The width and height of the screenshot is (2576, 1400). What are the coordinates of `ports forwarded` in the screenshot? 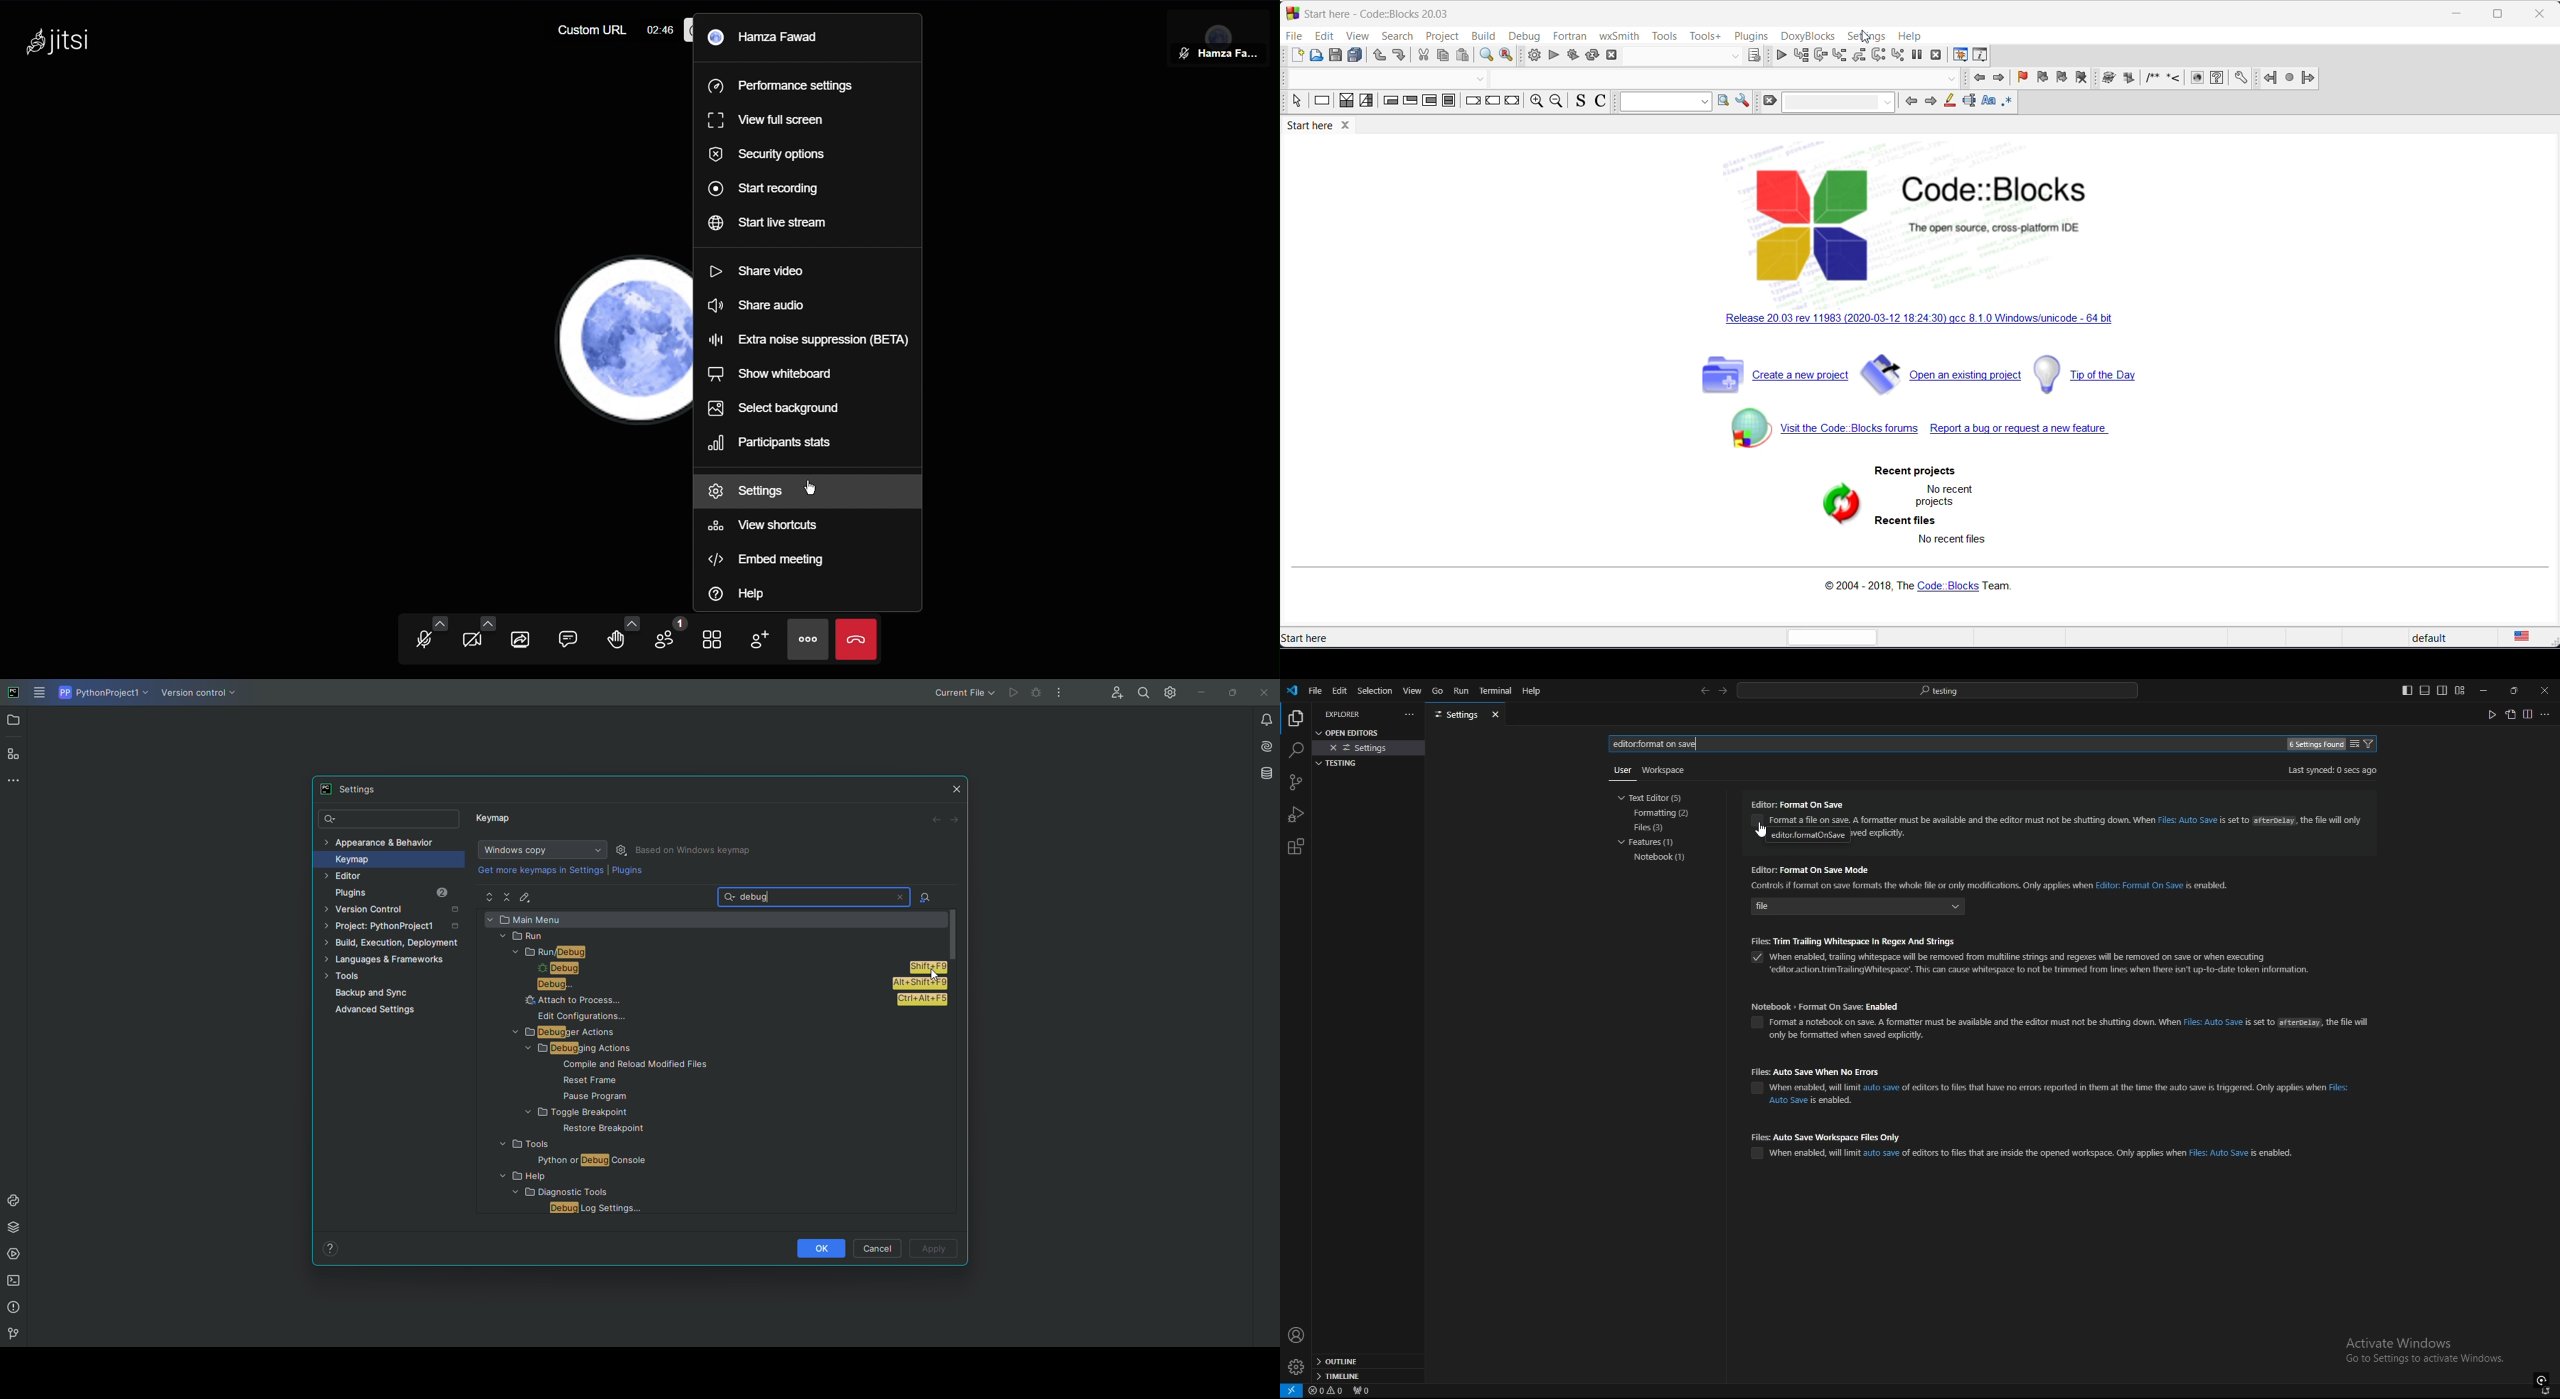 It's located at (1365, 1392).